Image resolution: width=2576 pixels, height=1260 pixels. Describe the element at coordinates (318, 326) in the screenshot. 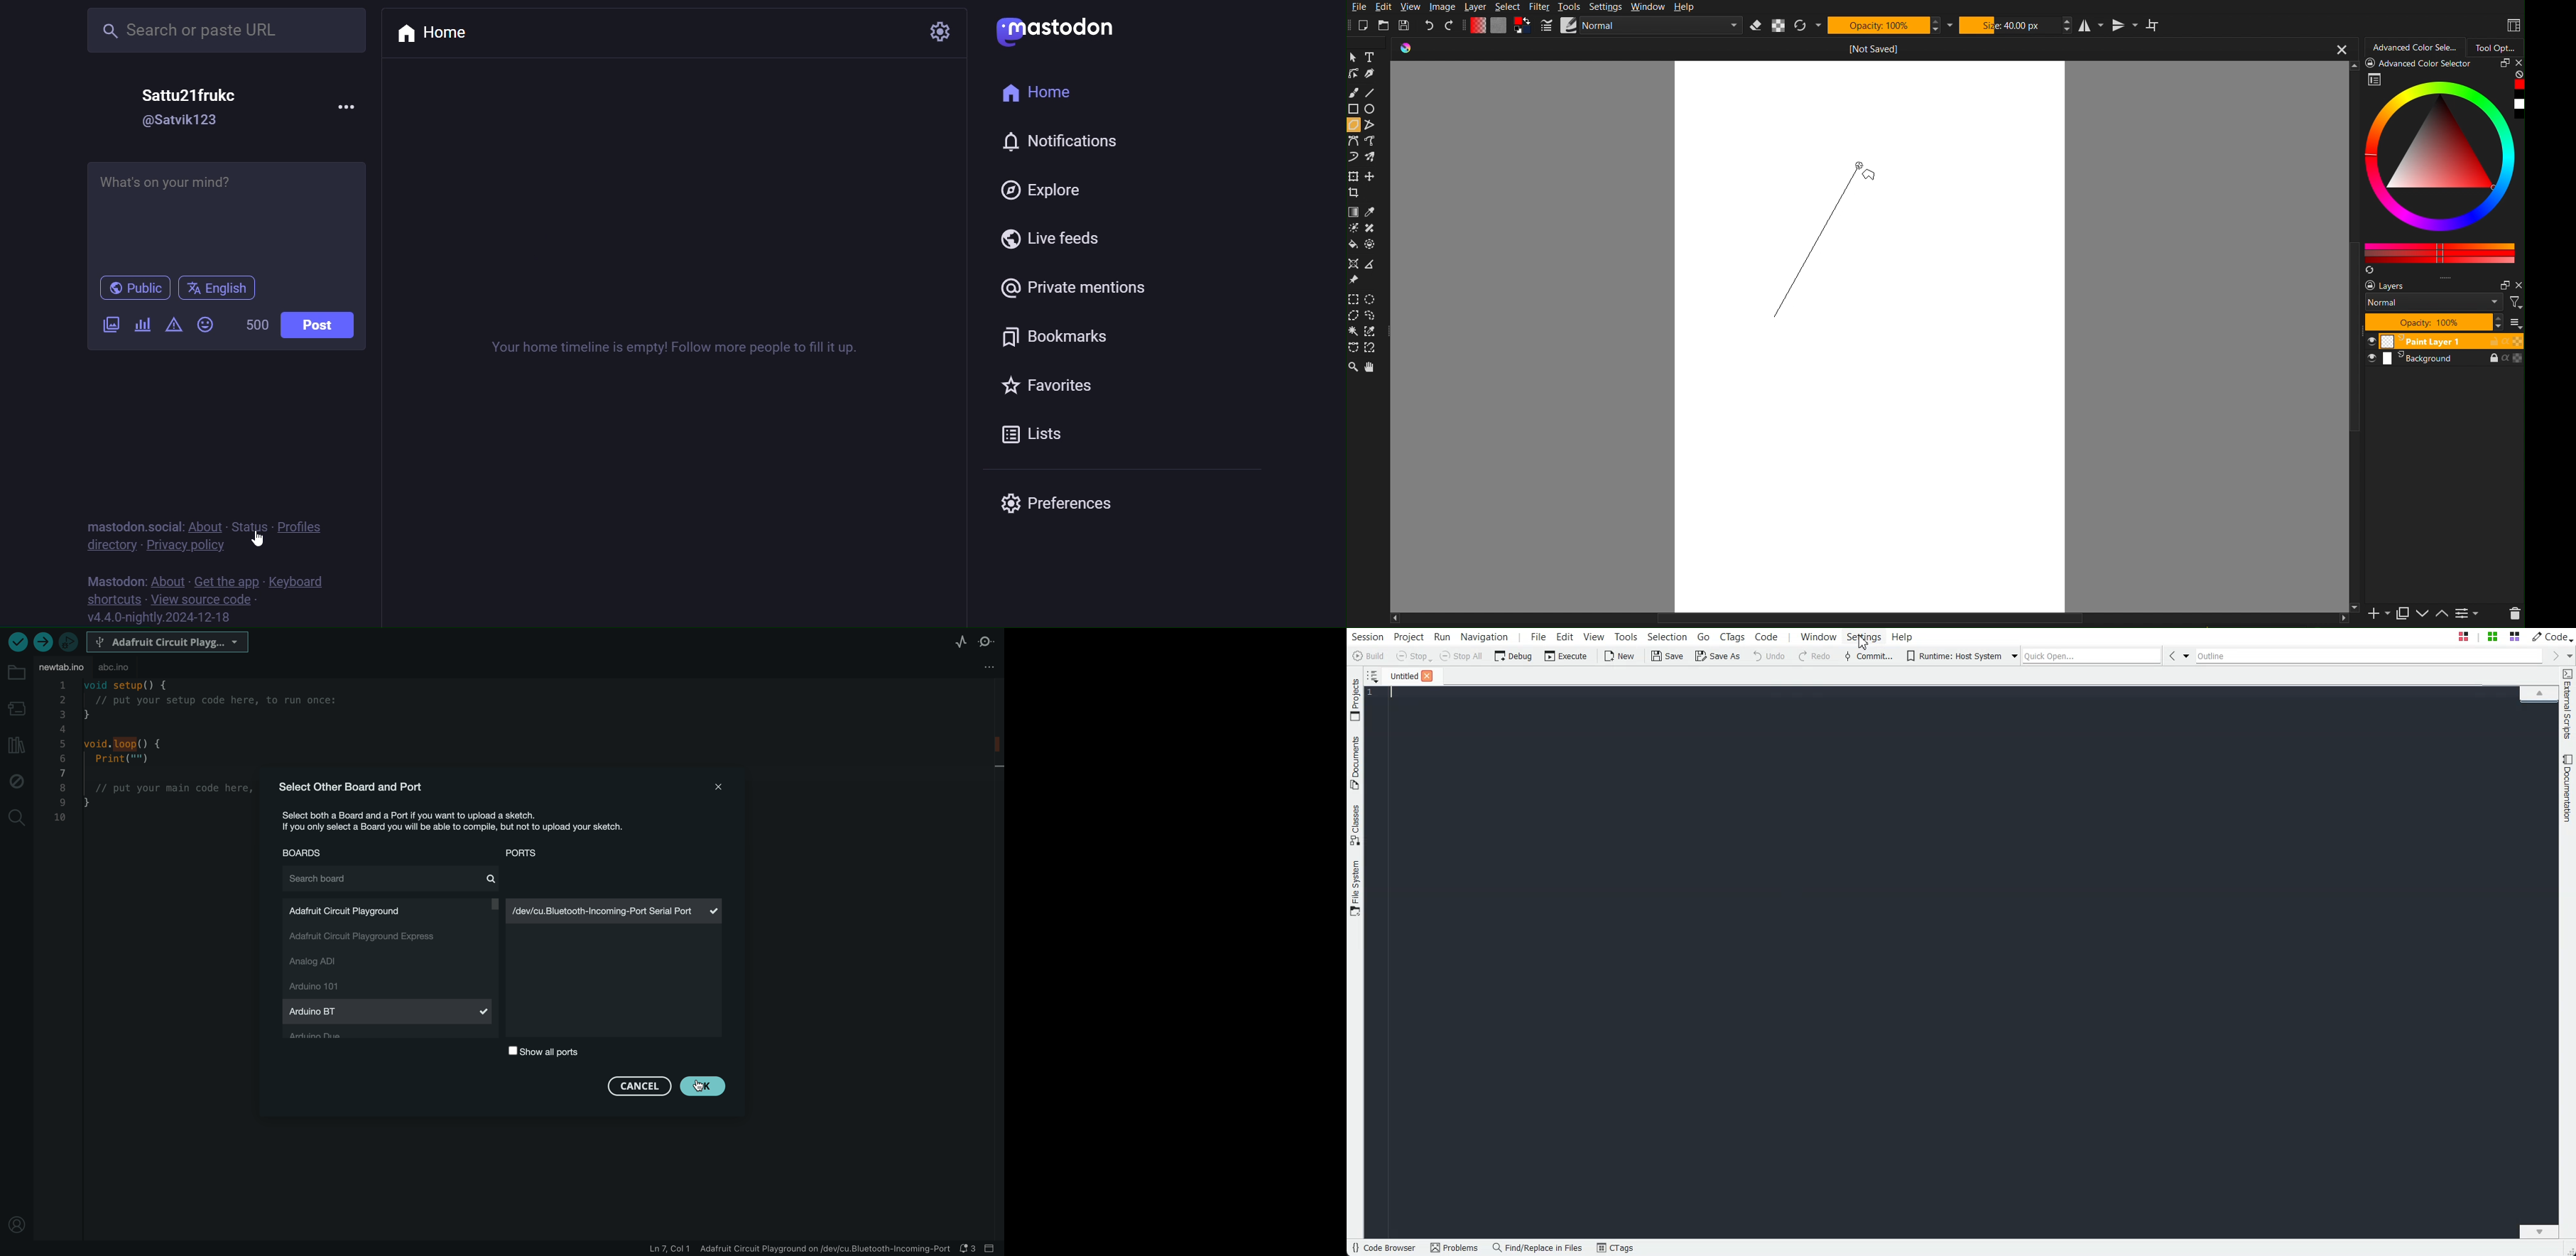

I see `Post` at that location.